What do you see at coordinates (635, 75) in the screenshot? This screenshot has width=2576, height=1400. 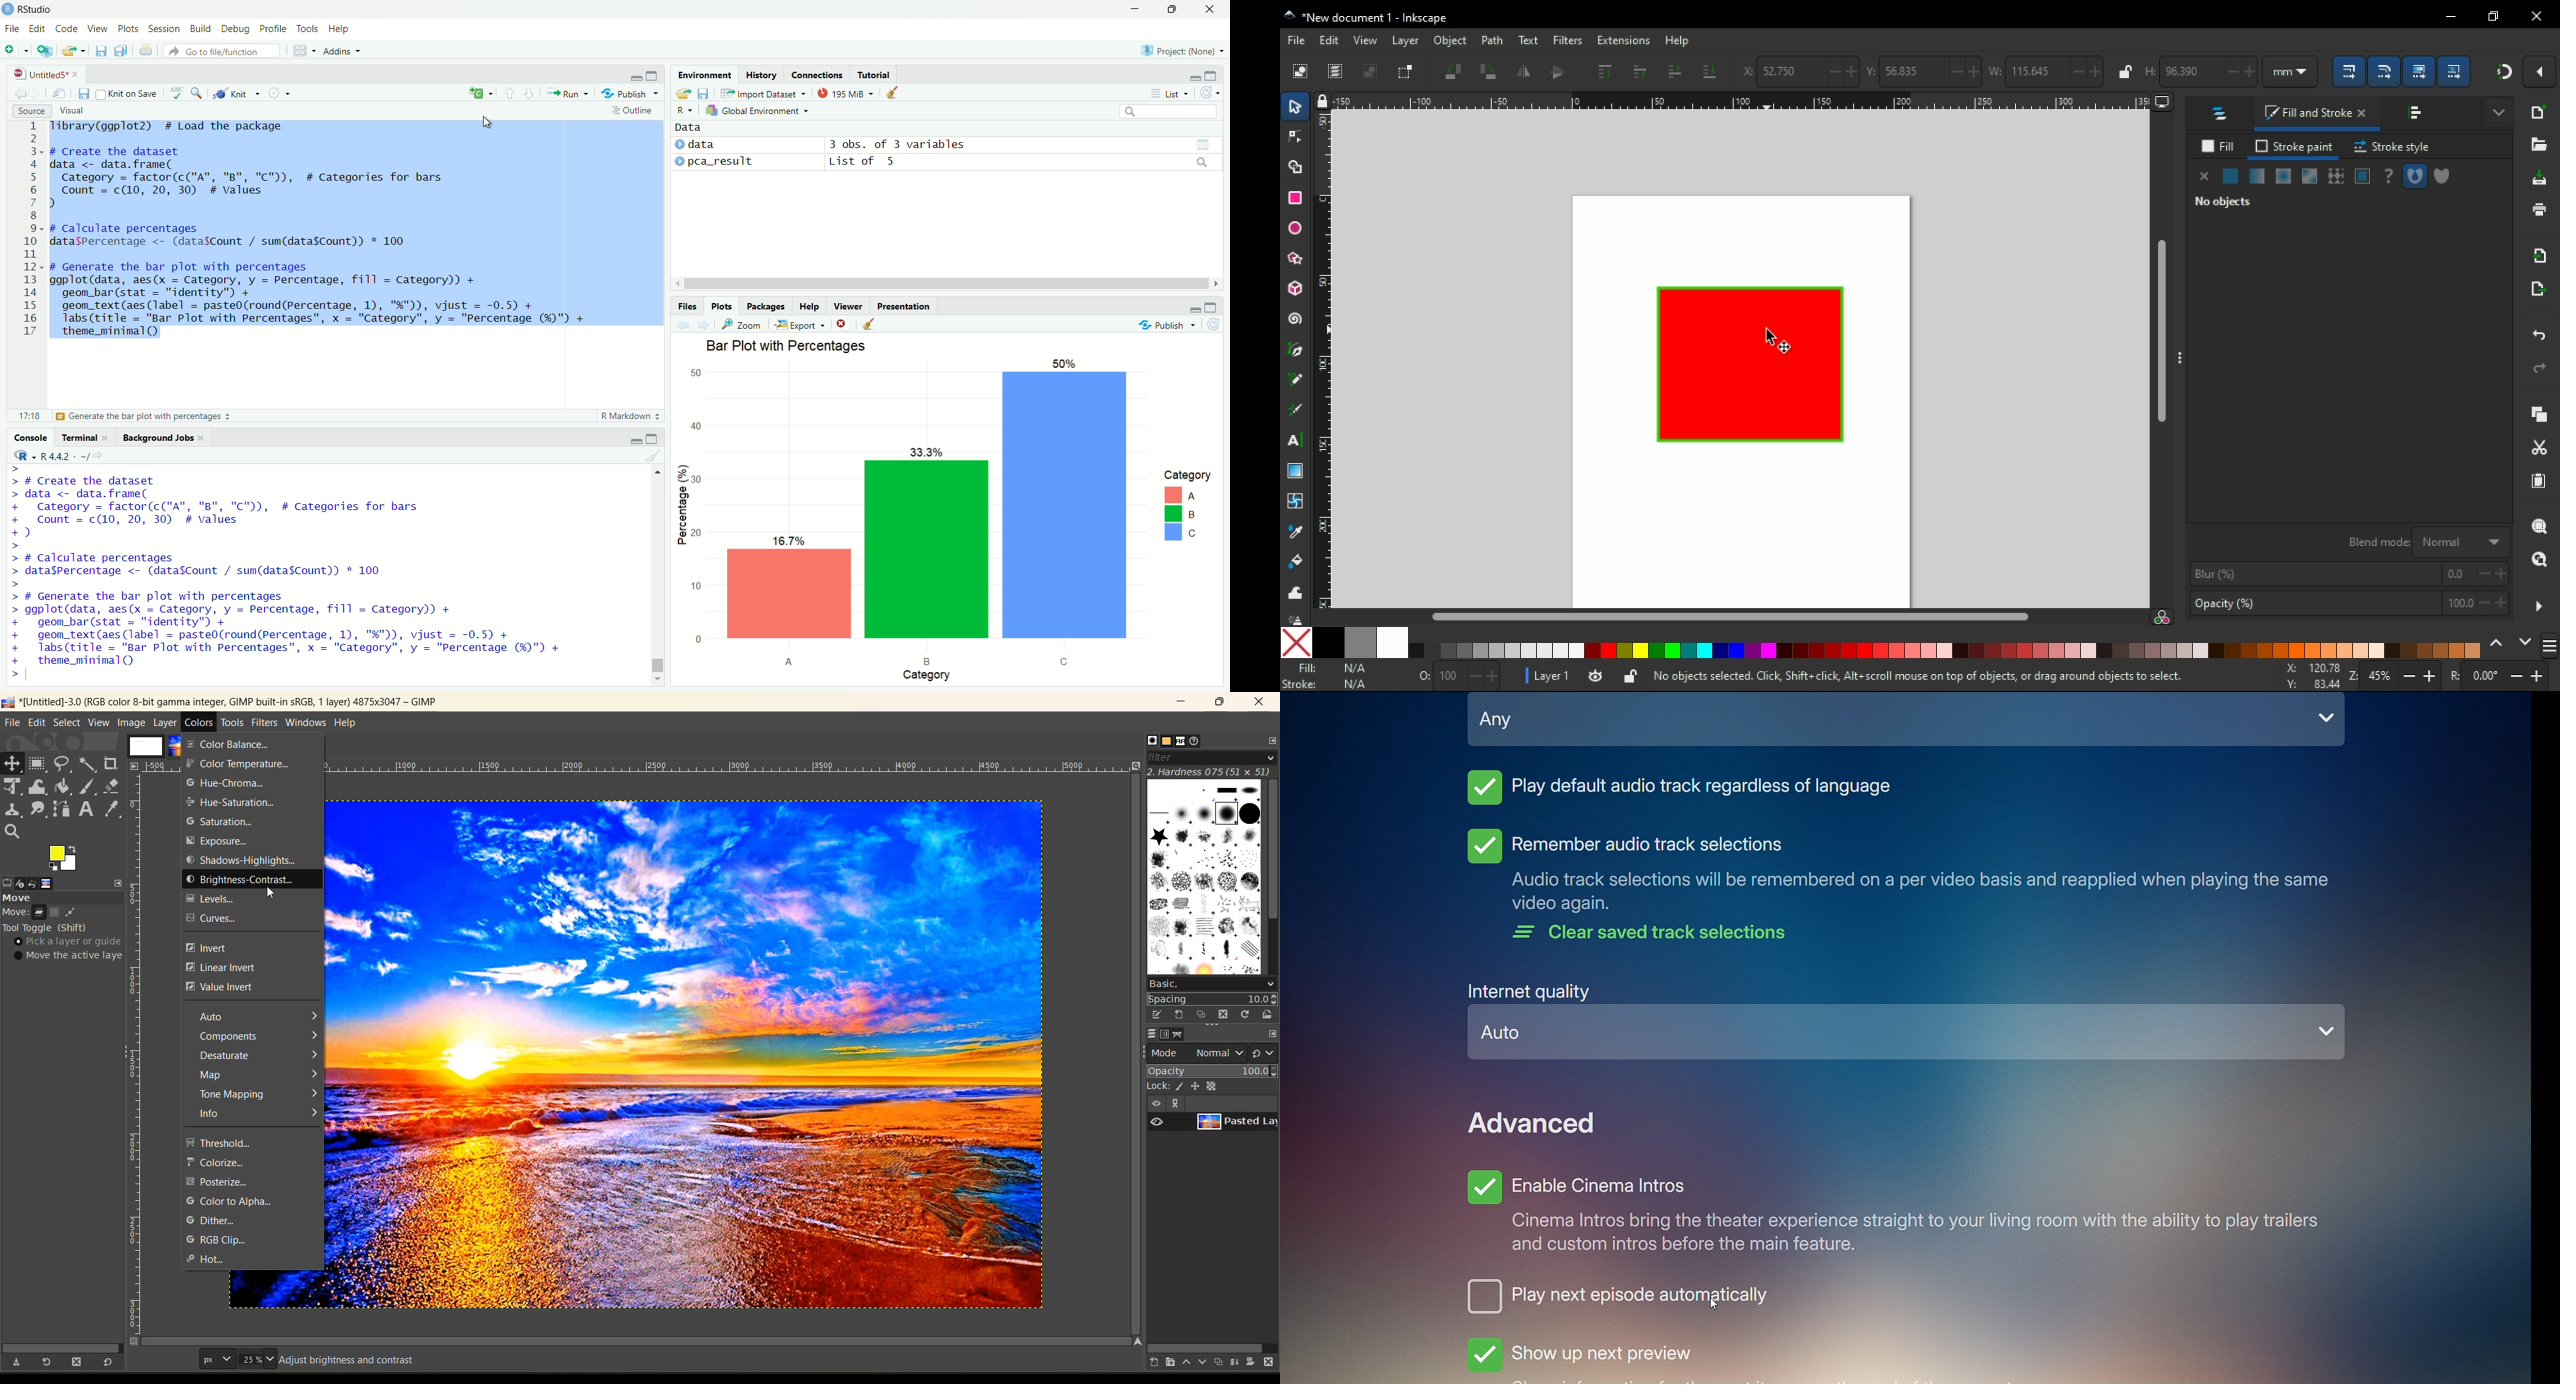 I see `minimize` at bounding box center [635, 75].